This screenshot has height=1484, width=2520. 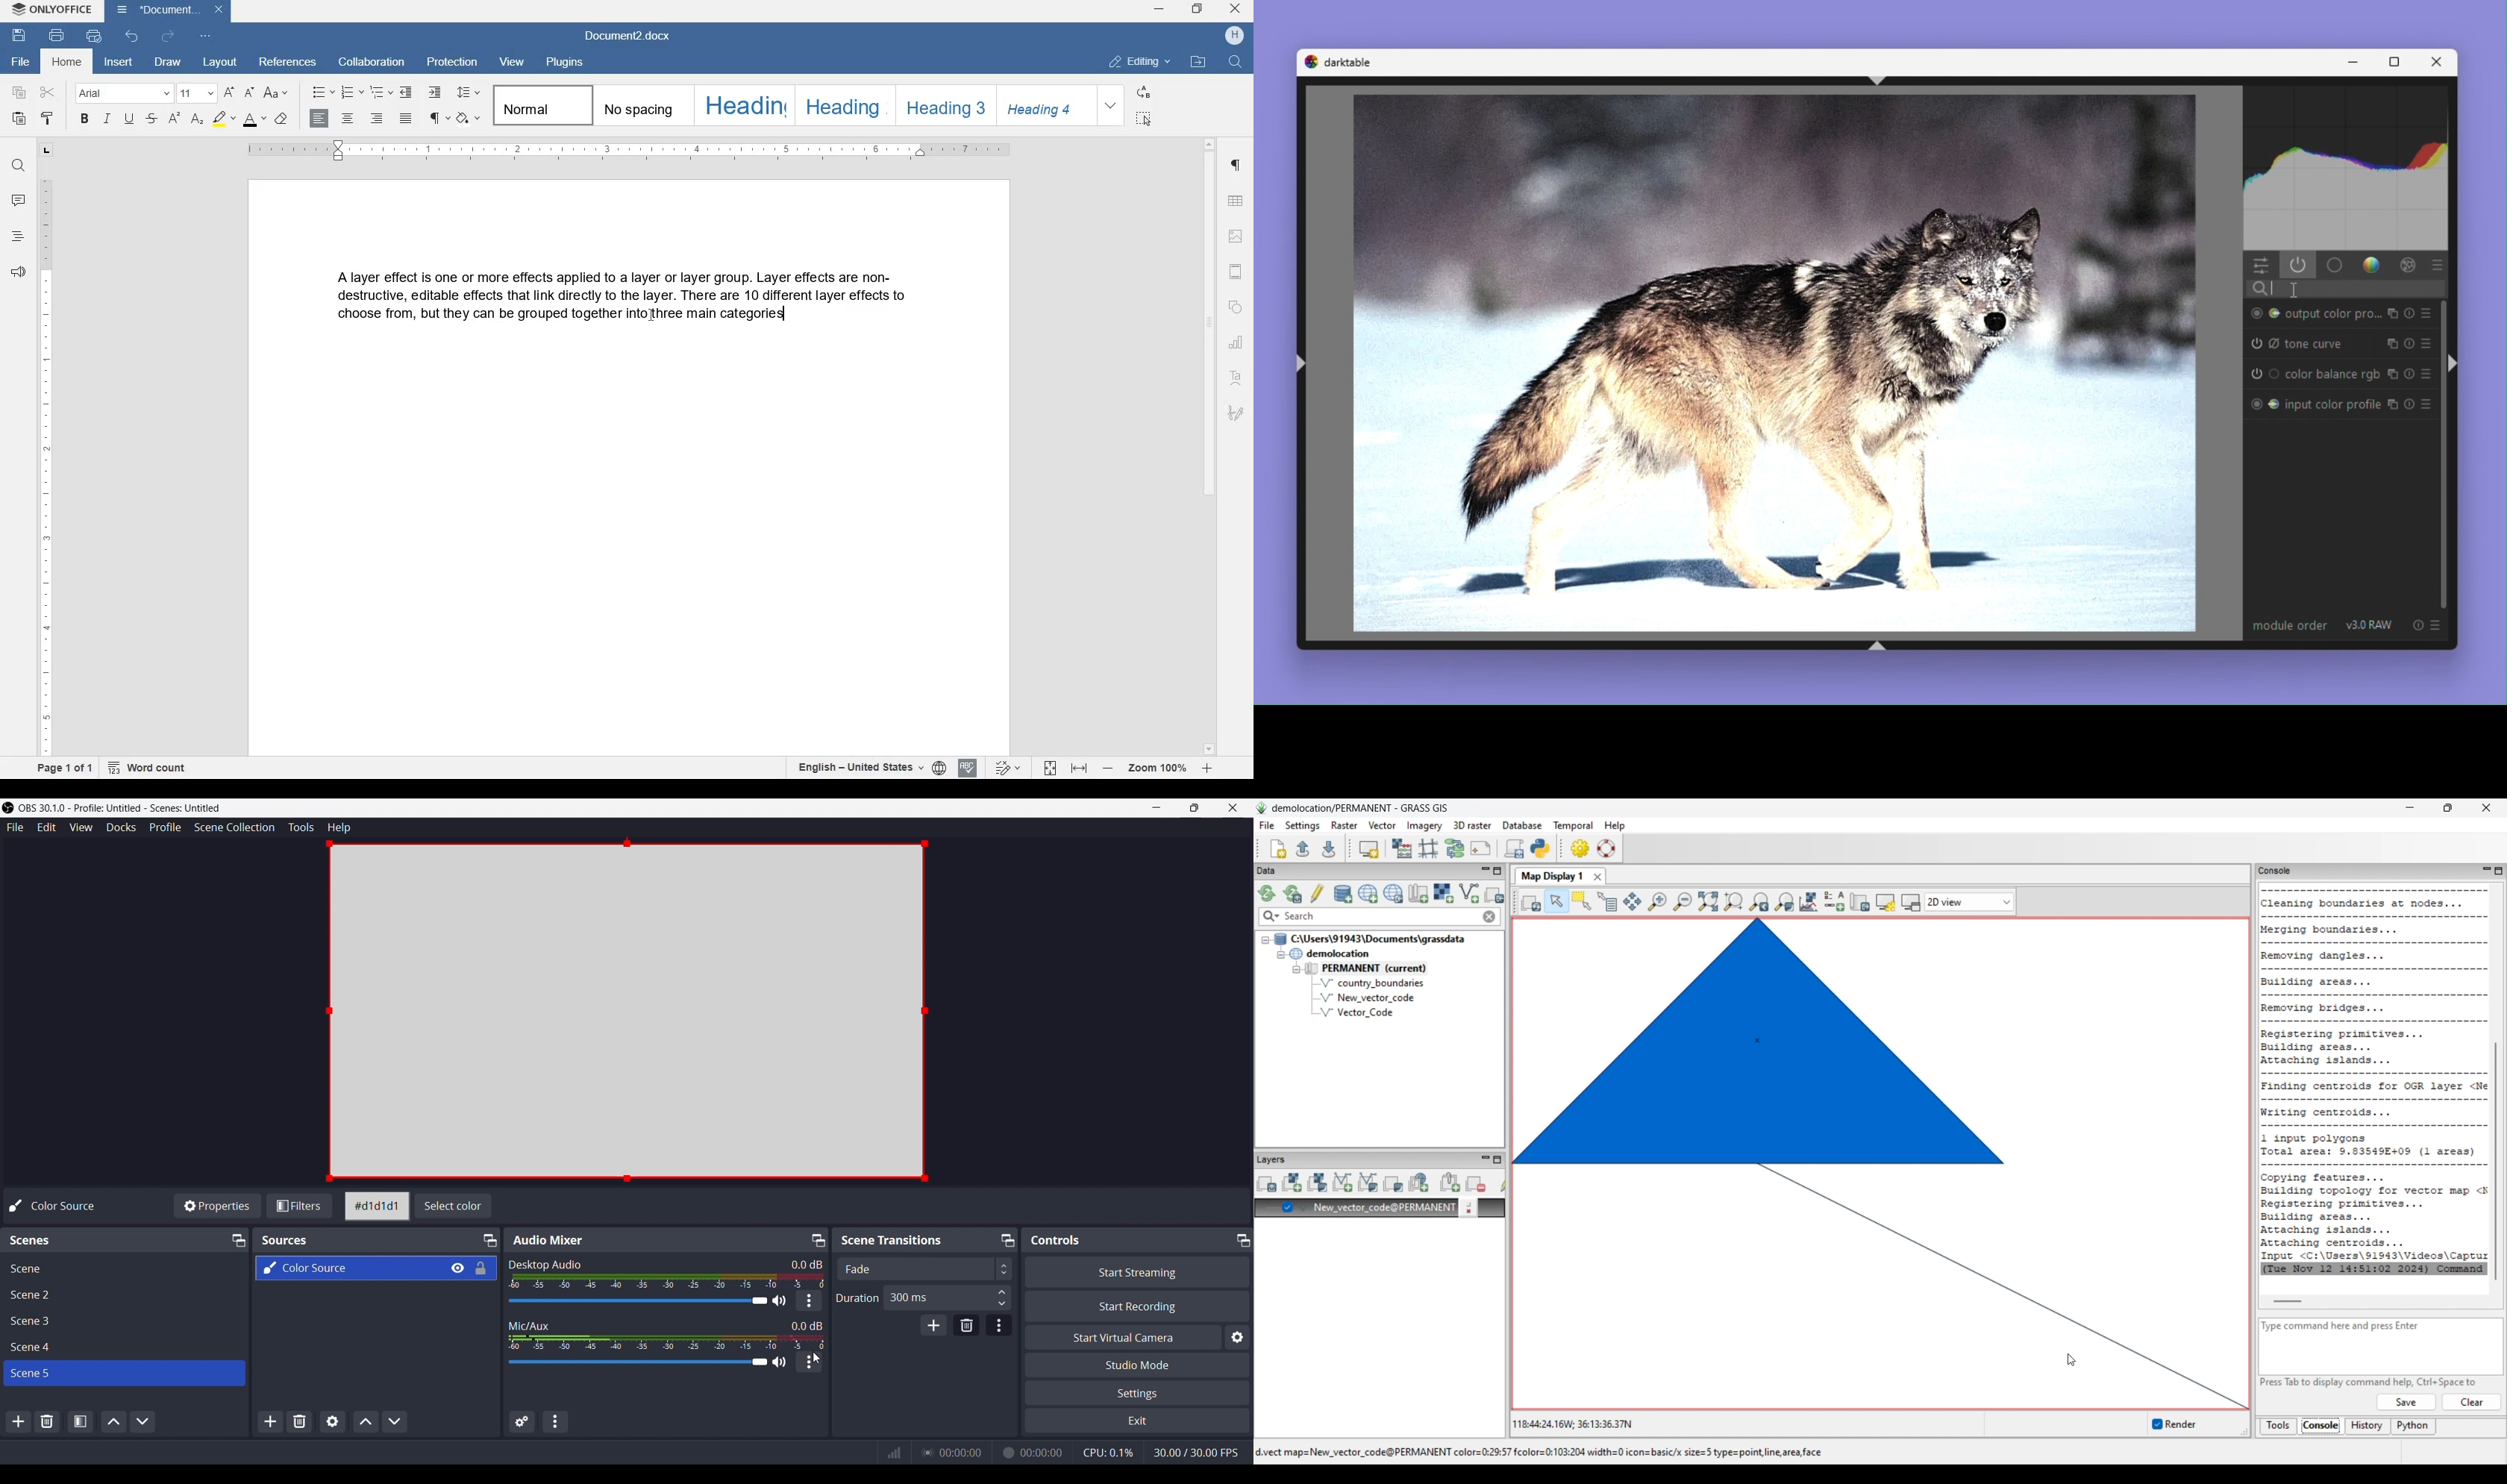 I want to click on paragraph setting, so click(x=1236, y=166).